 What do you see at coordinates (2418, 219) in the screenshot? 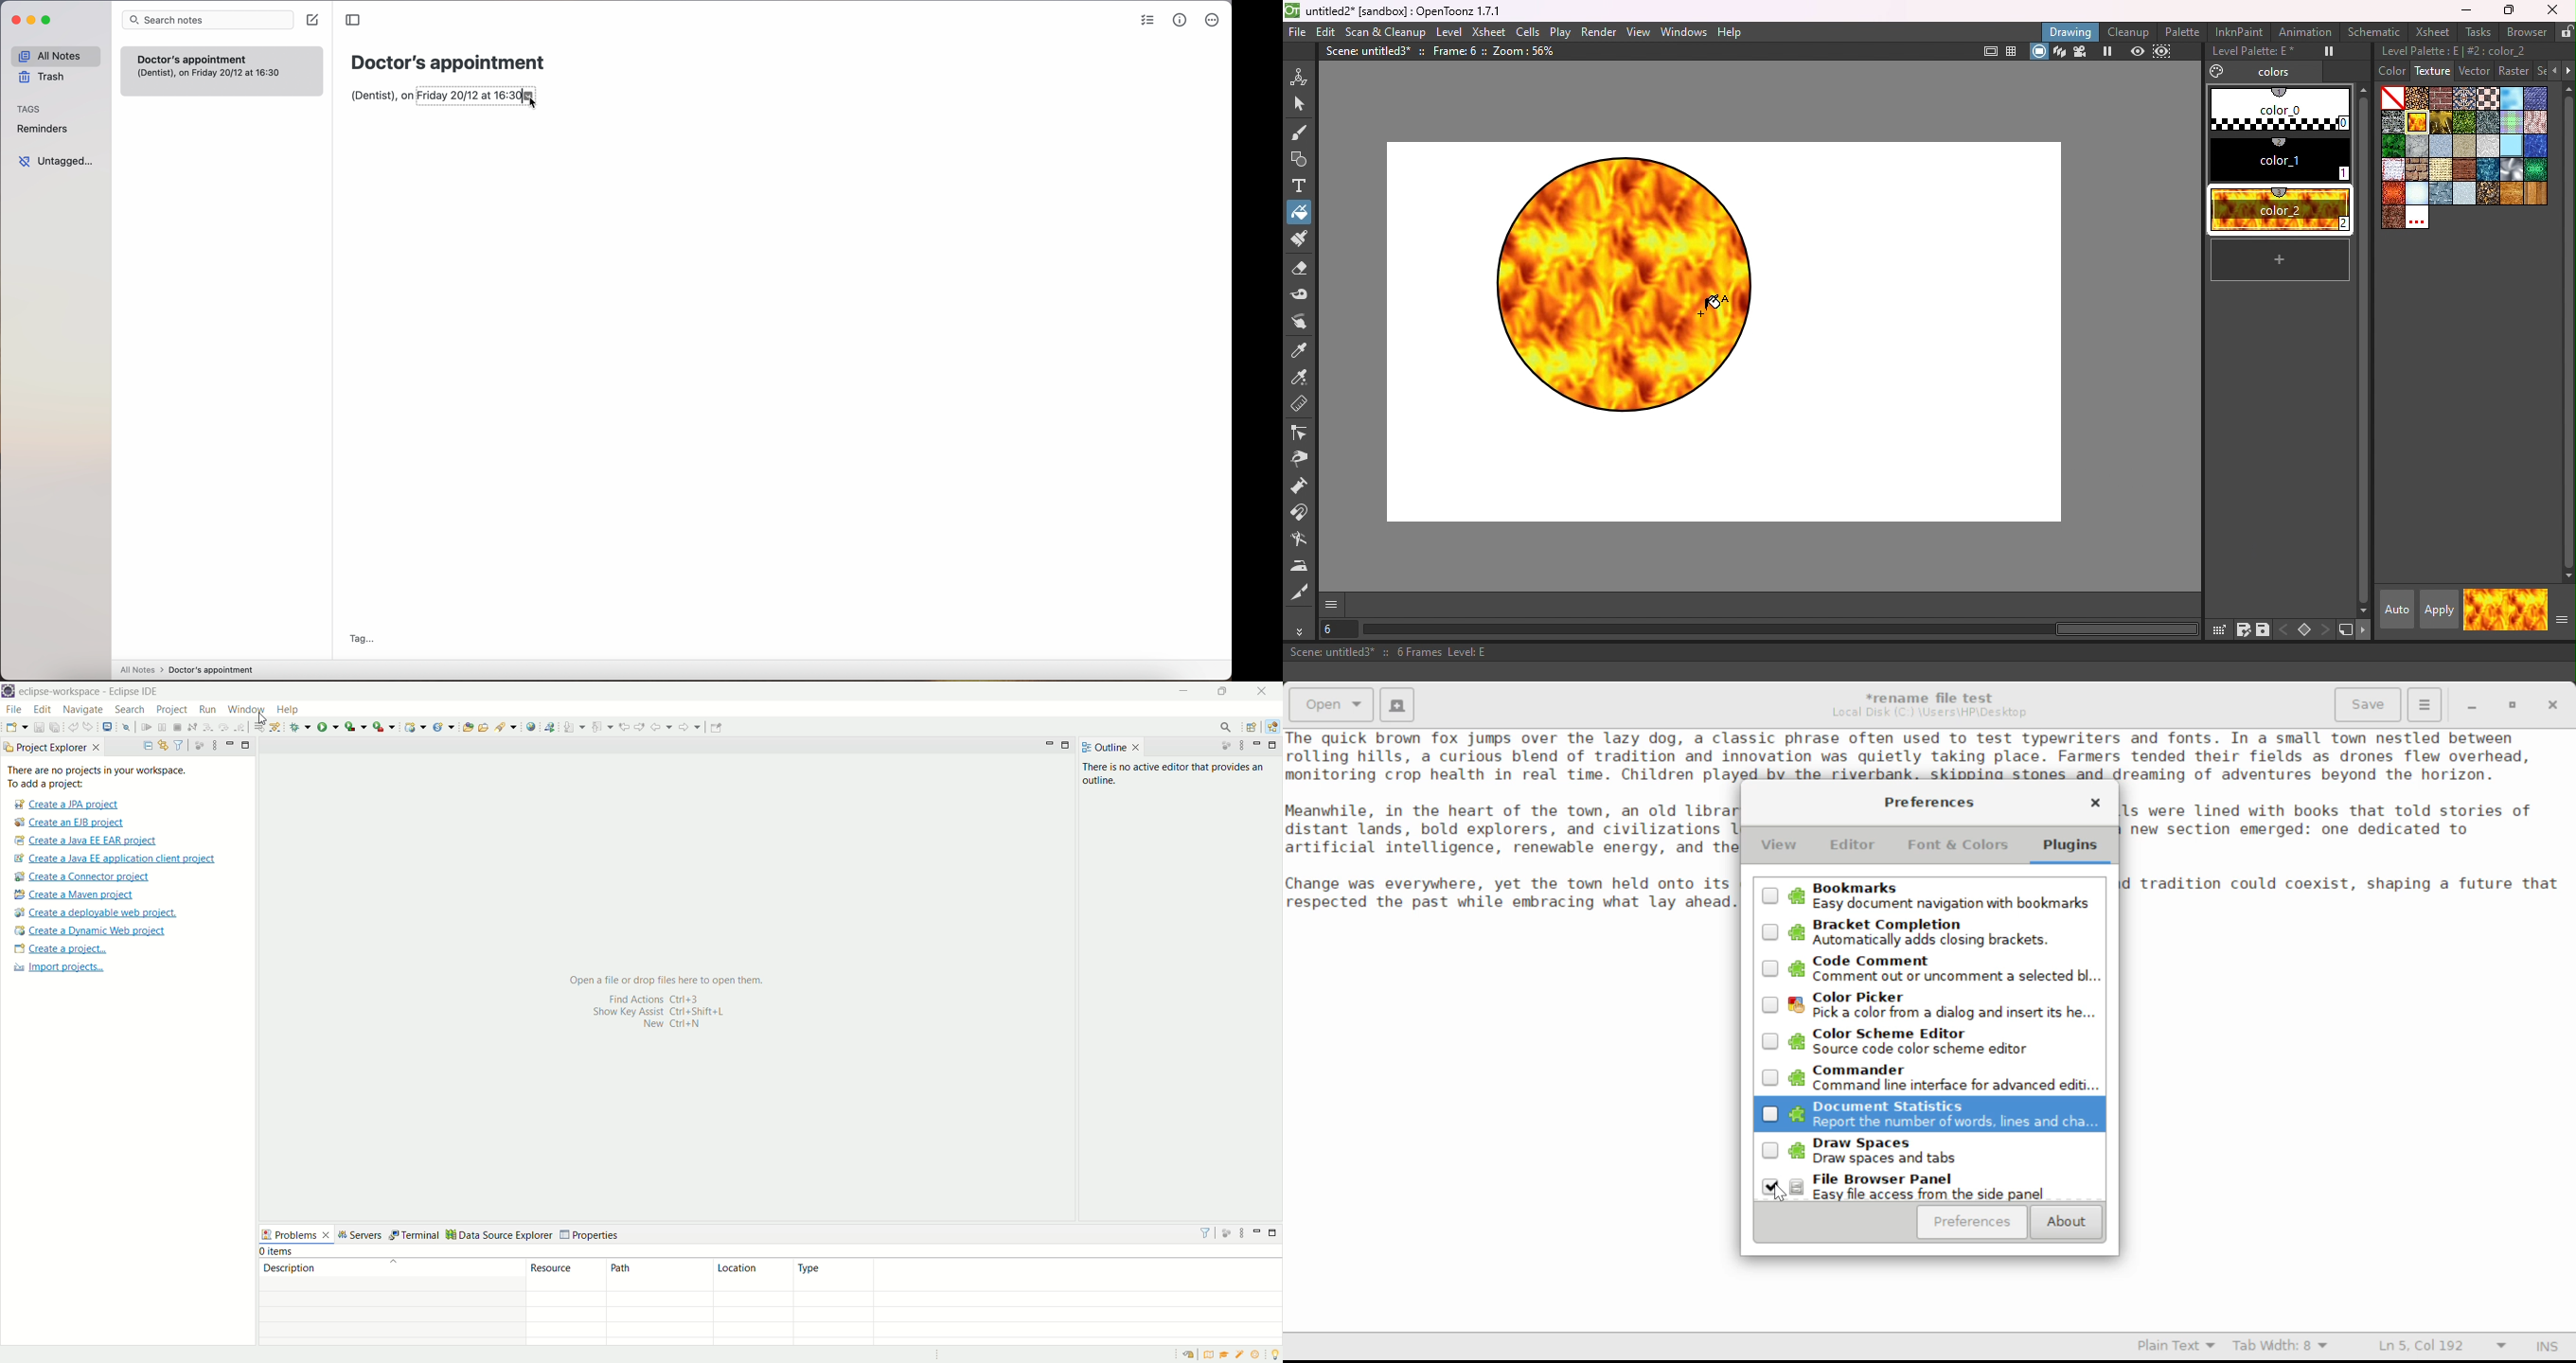
I see `Custom textures` at bounding box center [2418, 219].